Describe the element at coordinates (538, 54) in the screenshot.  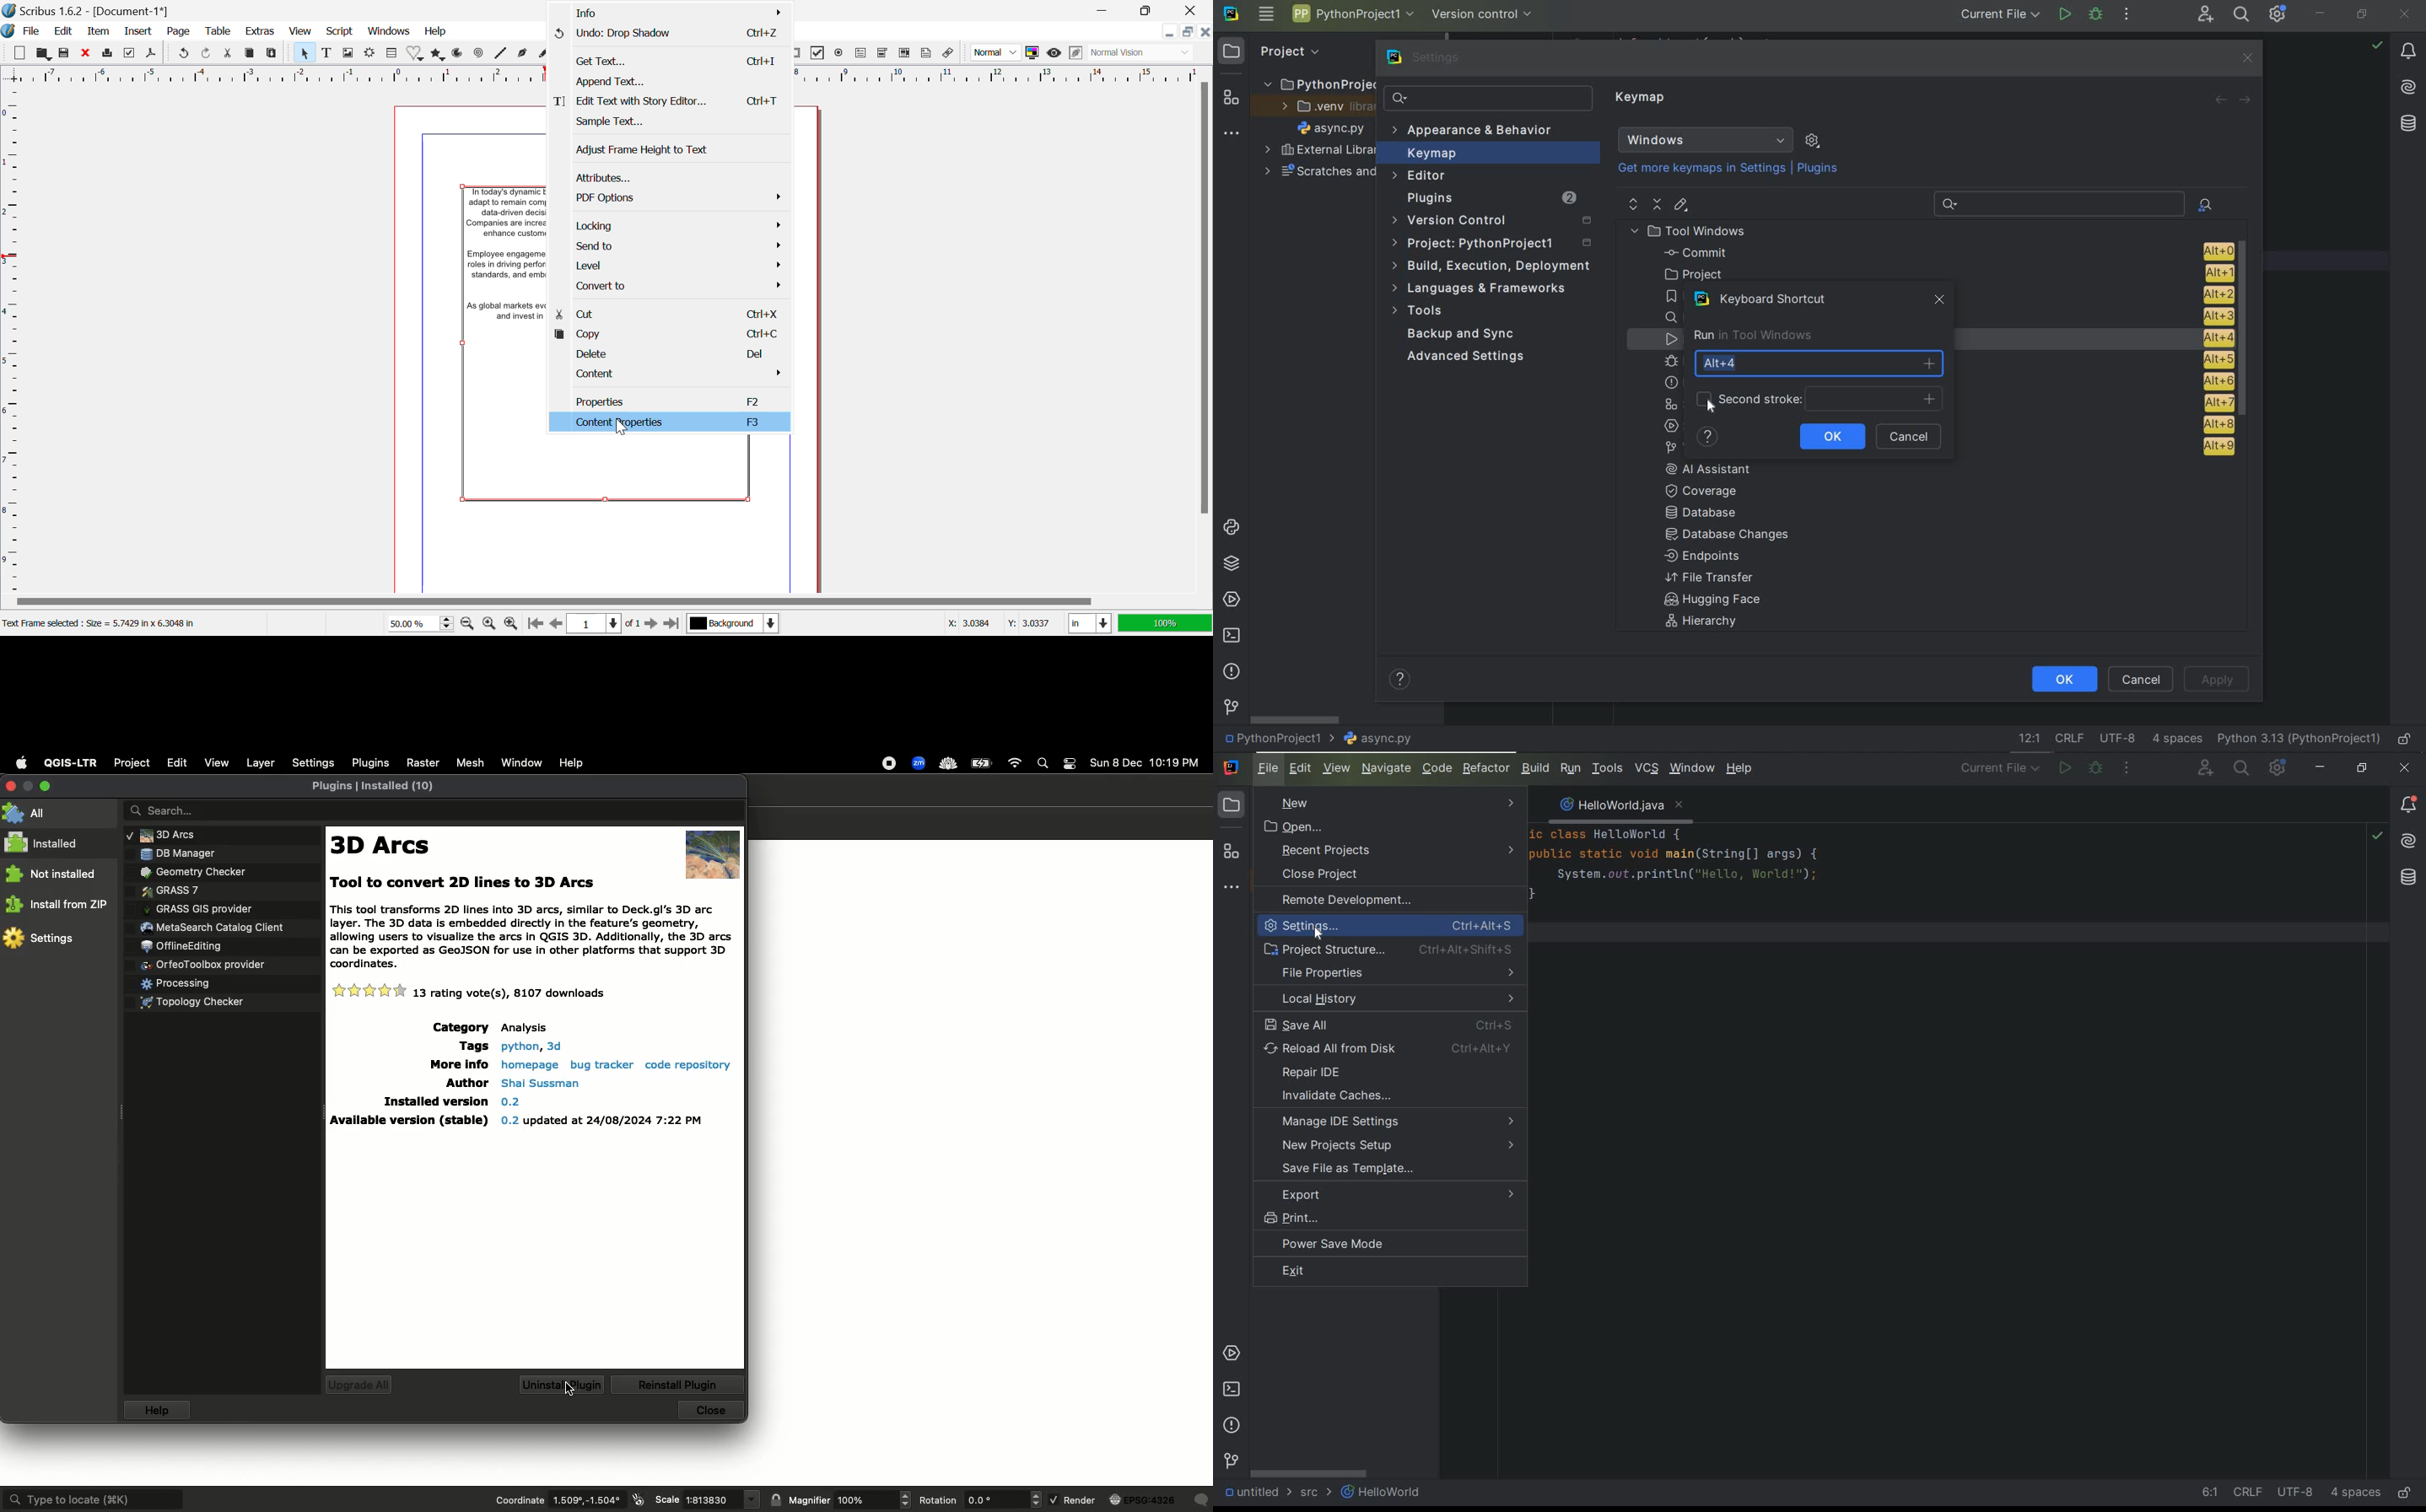
I see `Freehand Curve` at that location.